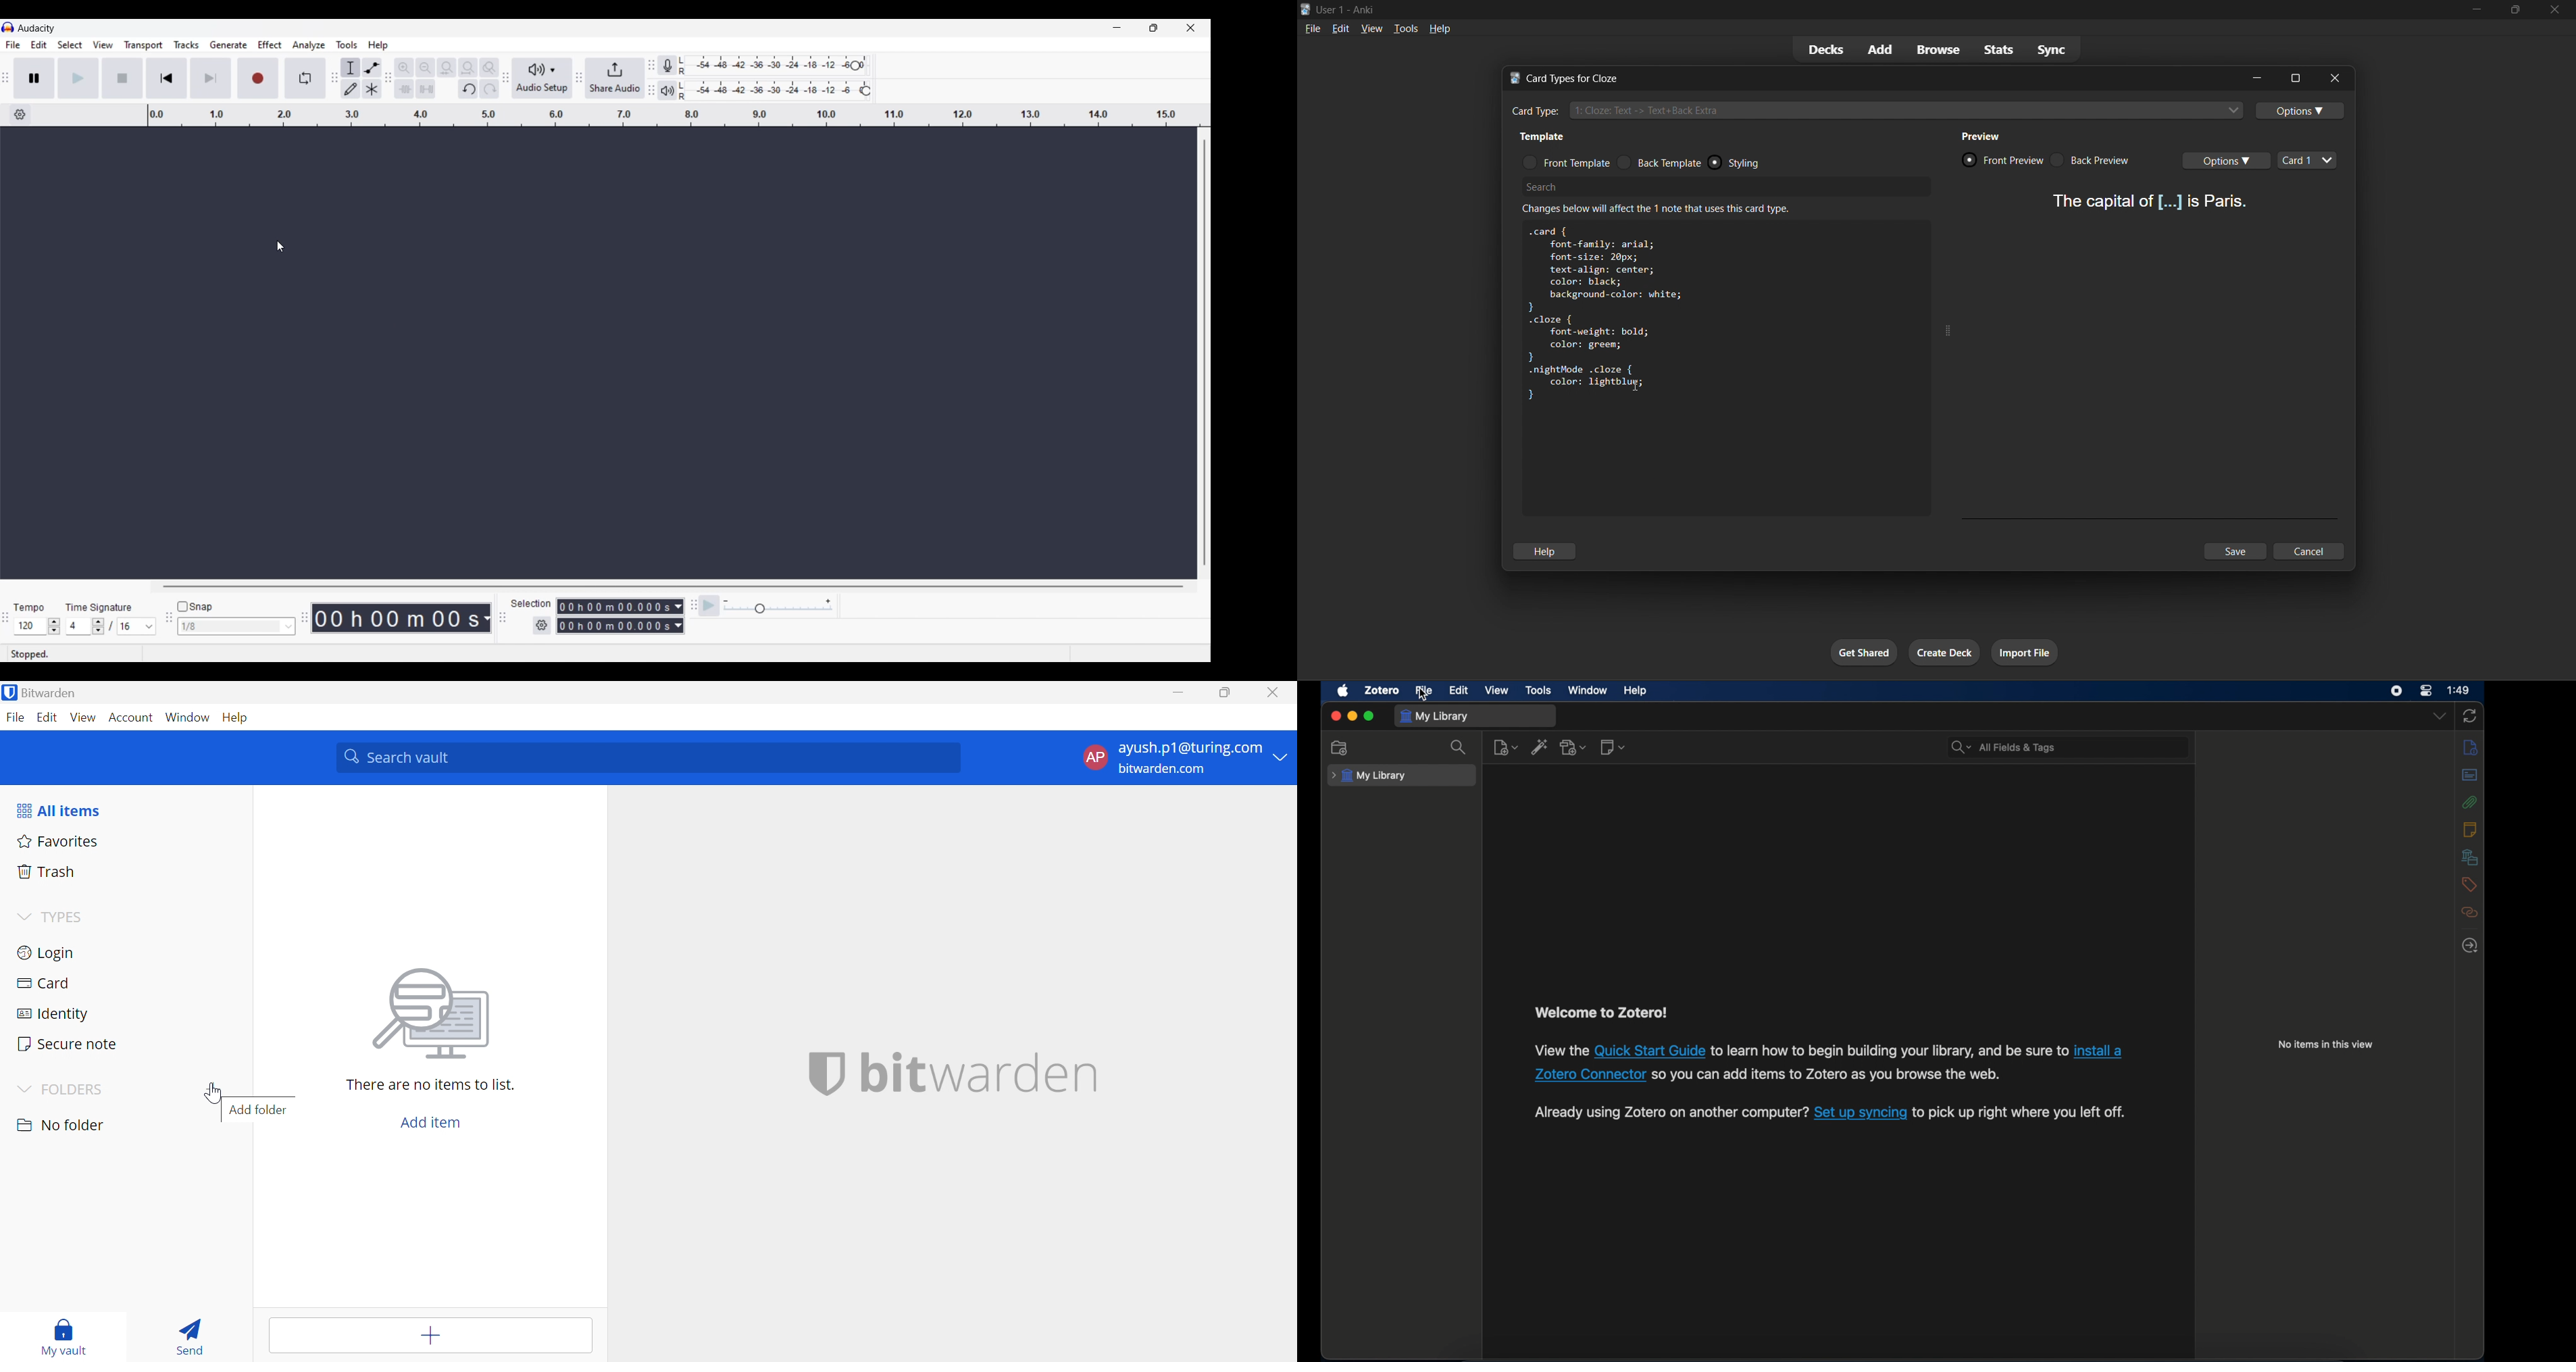 This screenshot has height=1372, width=2576. Describe the element at coordinates (306, 78) in the screenshot. I see `Enable looping` at that location.